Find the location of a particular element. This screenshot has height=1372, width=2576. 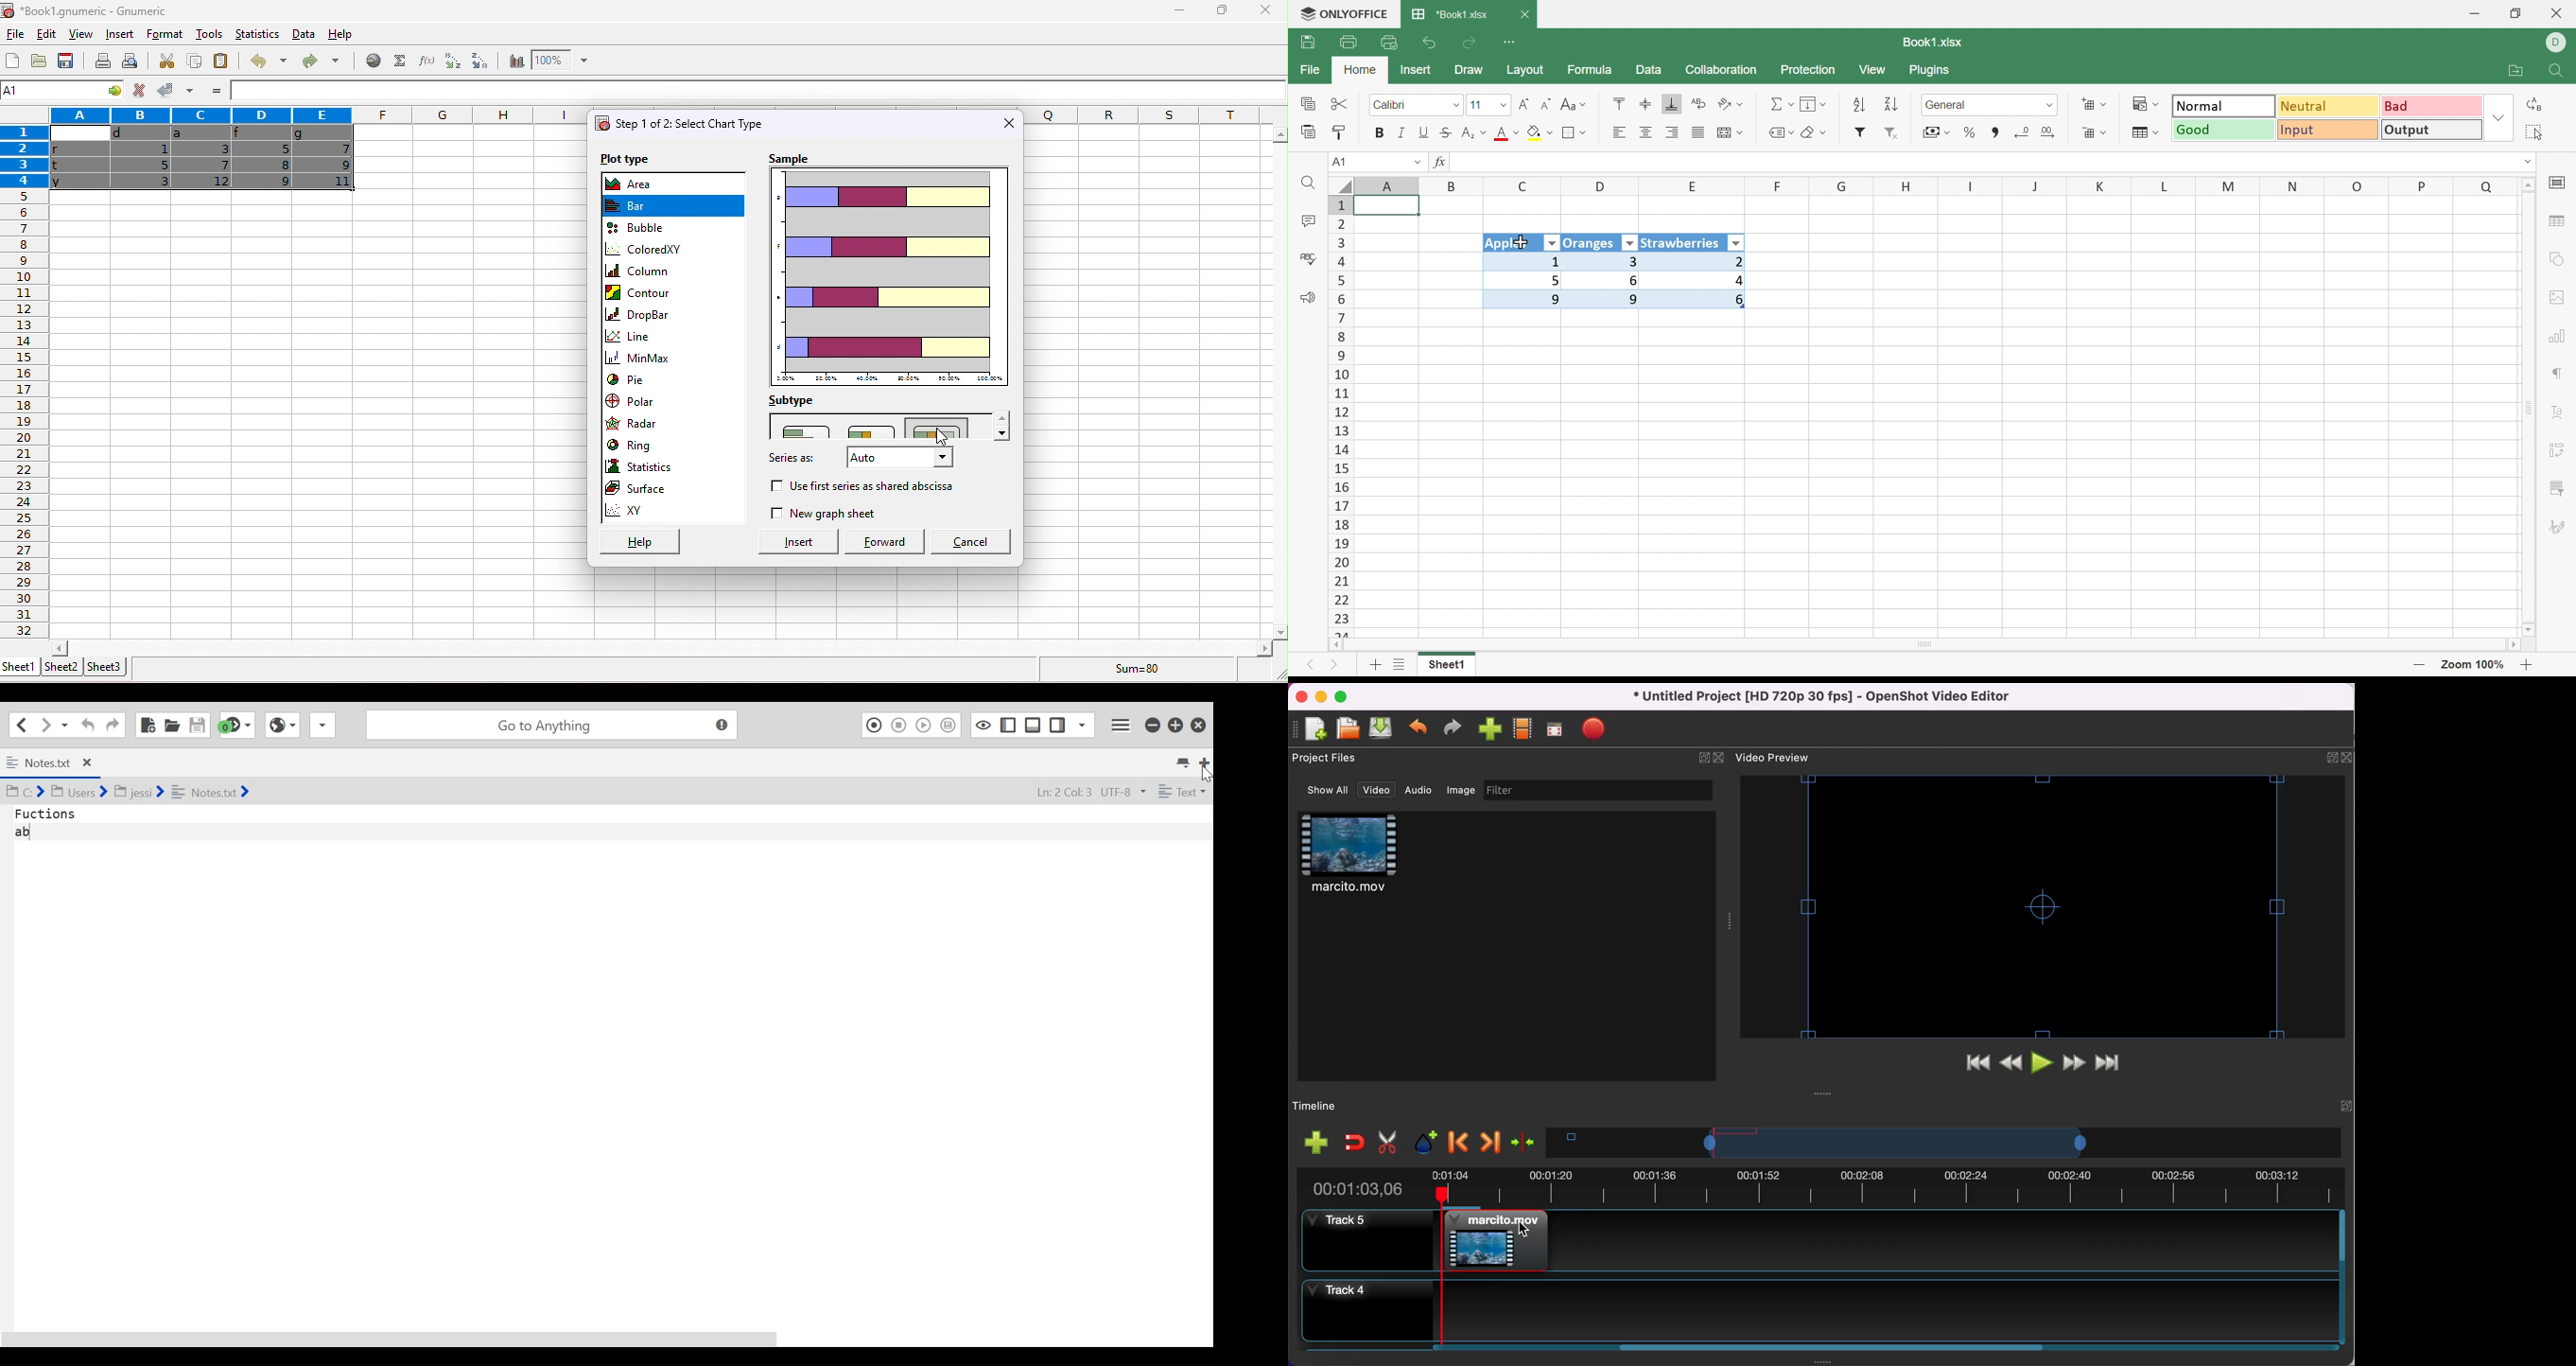

undo is located at coordinates (267, 60).